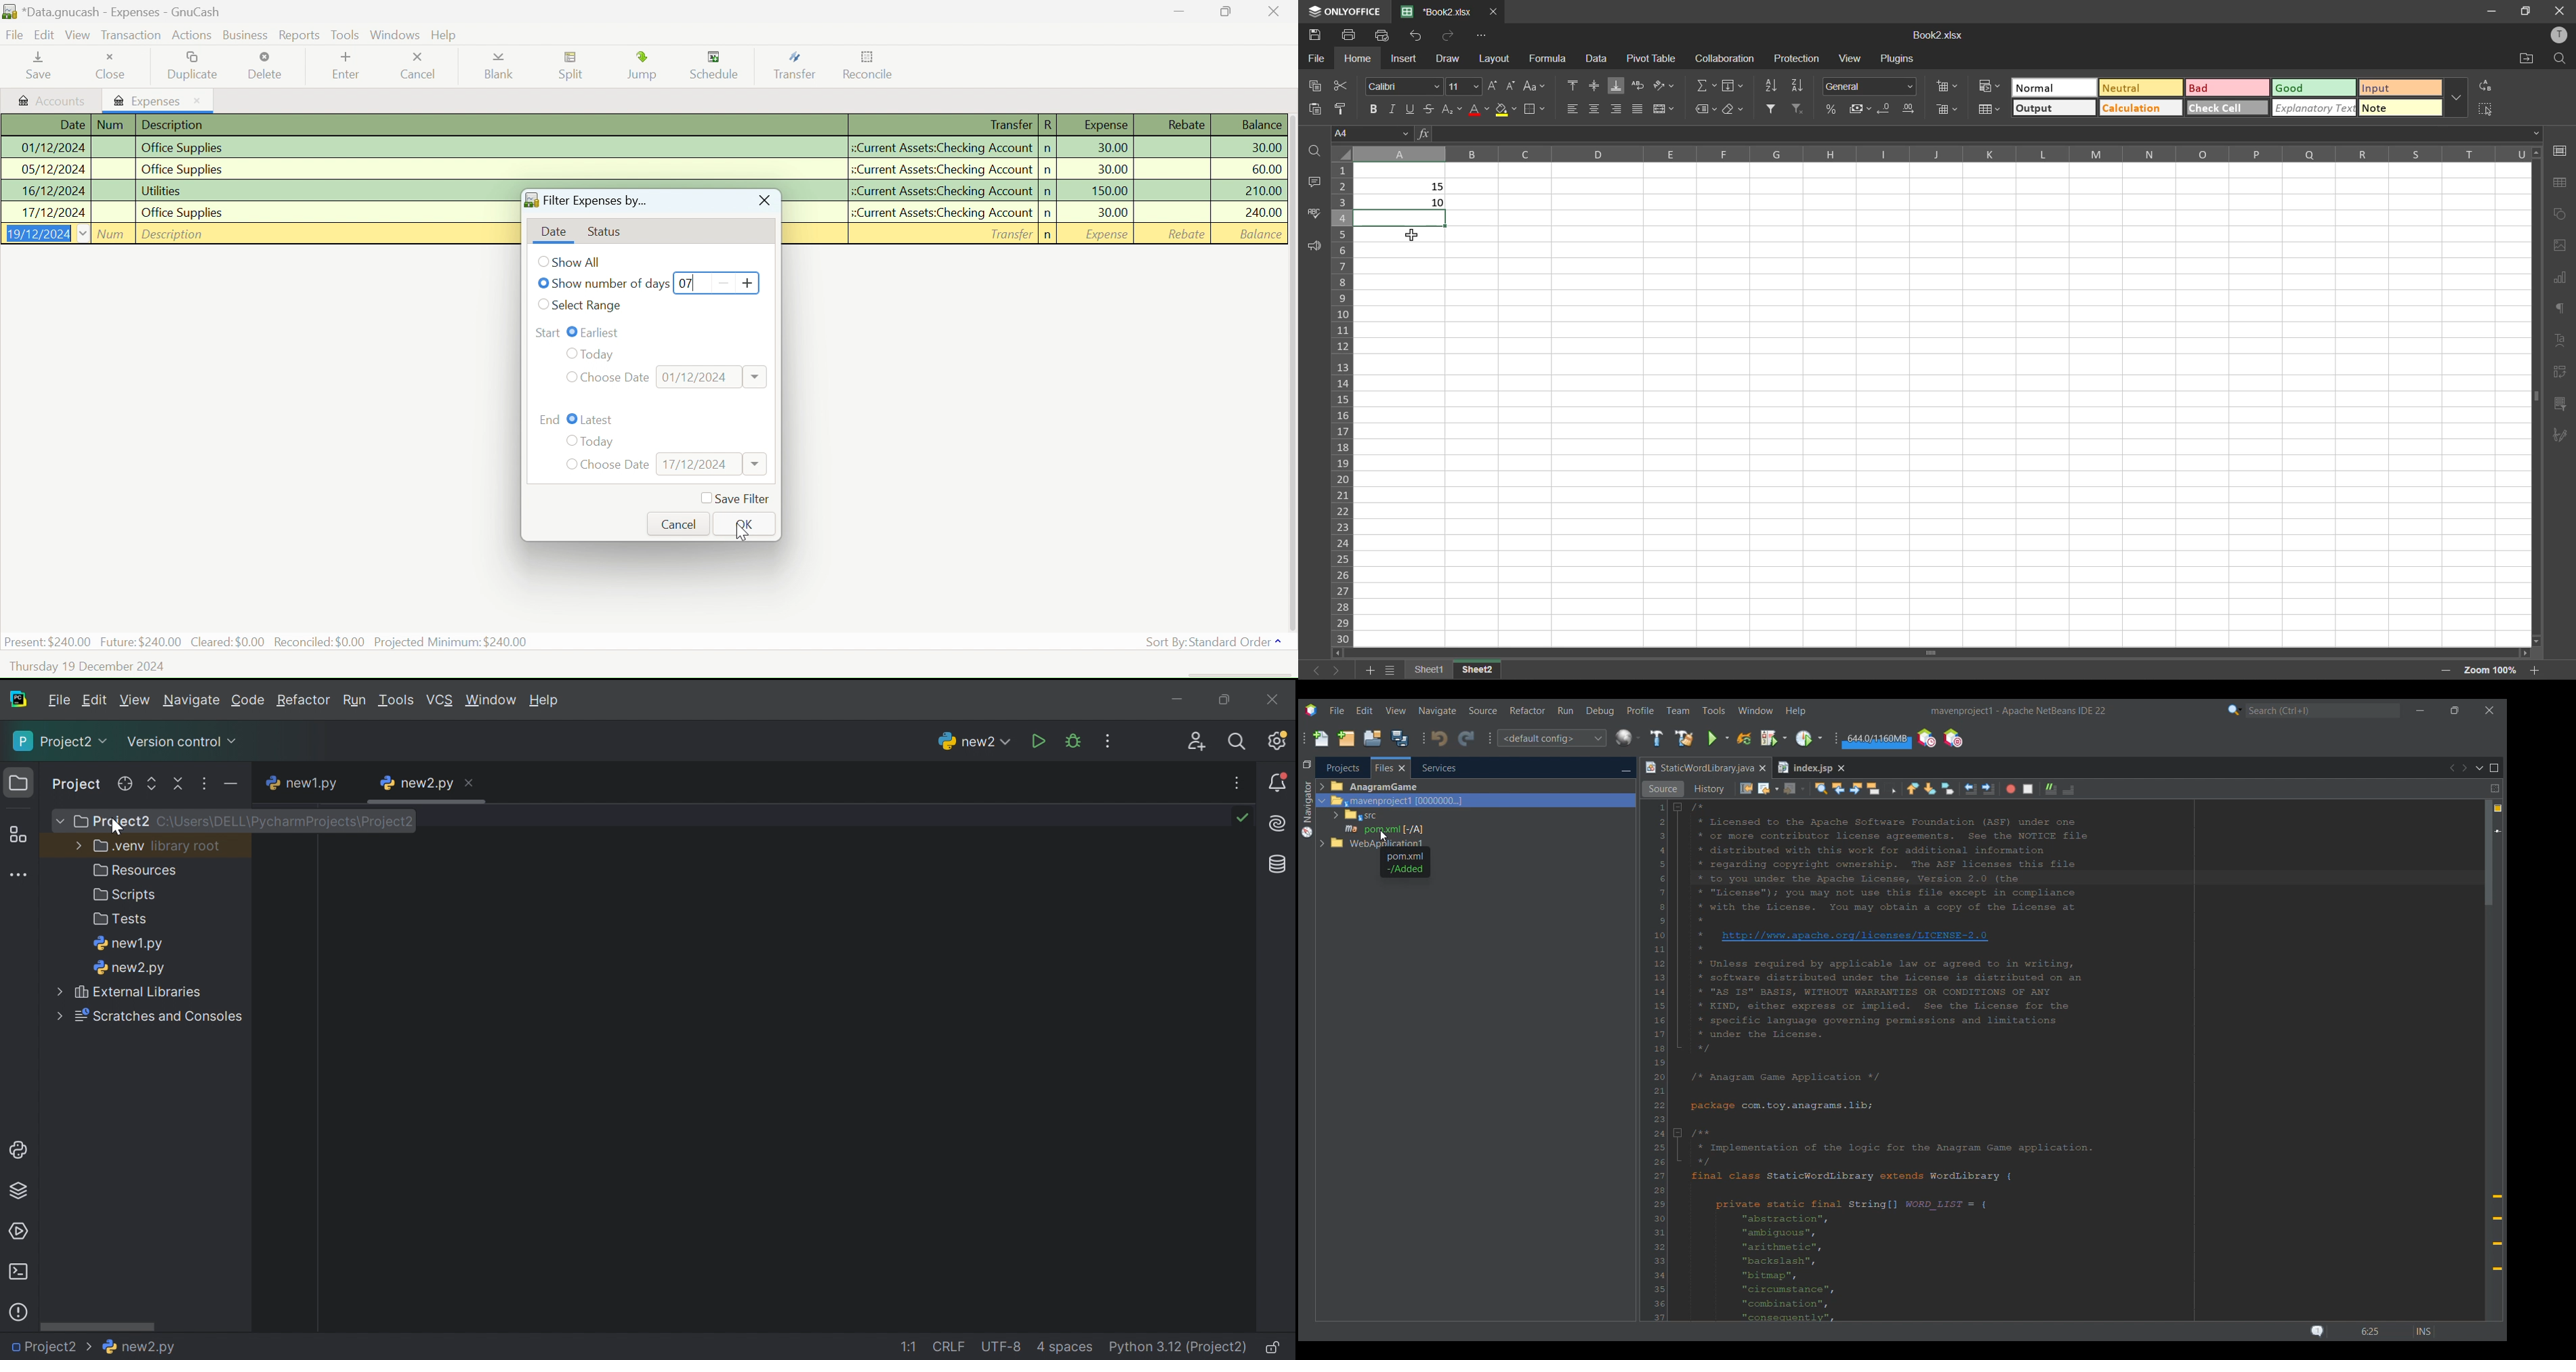  What do you see at coordinates (114, 13) in the screenshot?
I see `*Data.gnucash - Accounts - GnuCash` at bounding box center [114, 13].